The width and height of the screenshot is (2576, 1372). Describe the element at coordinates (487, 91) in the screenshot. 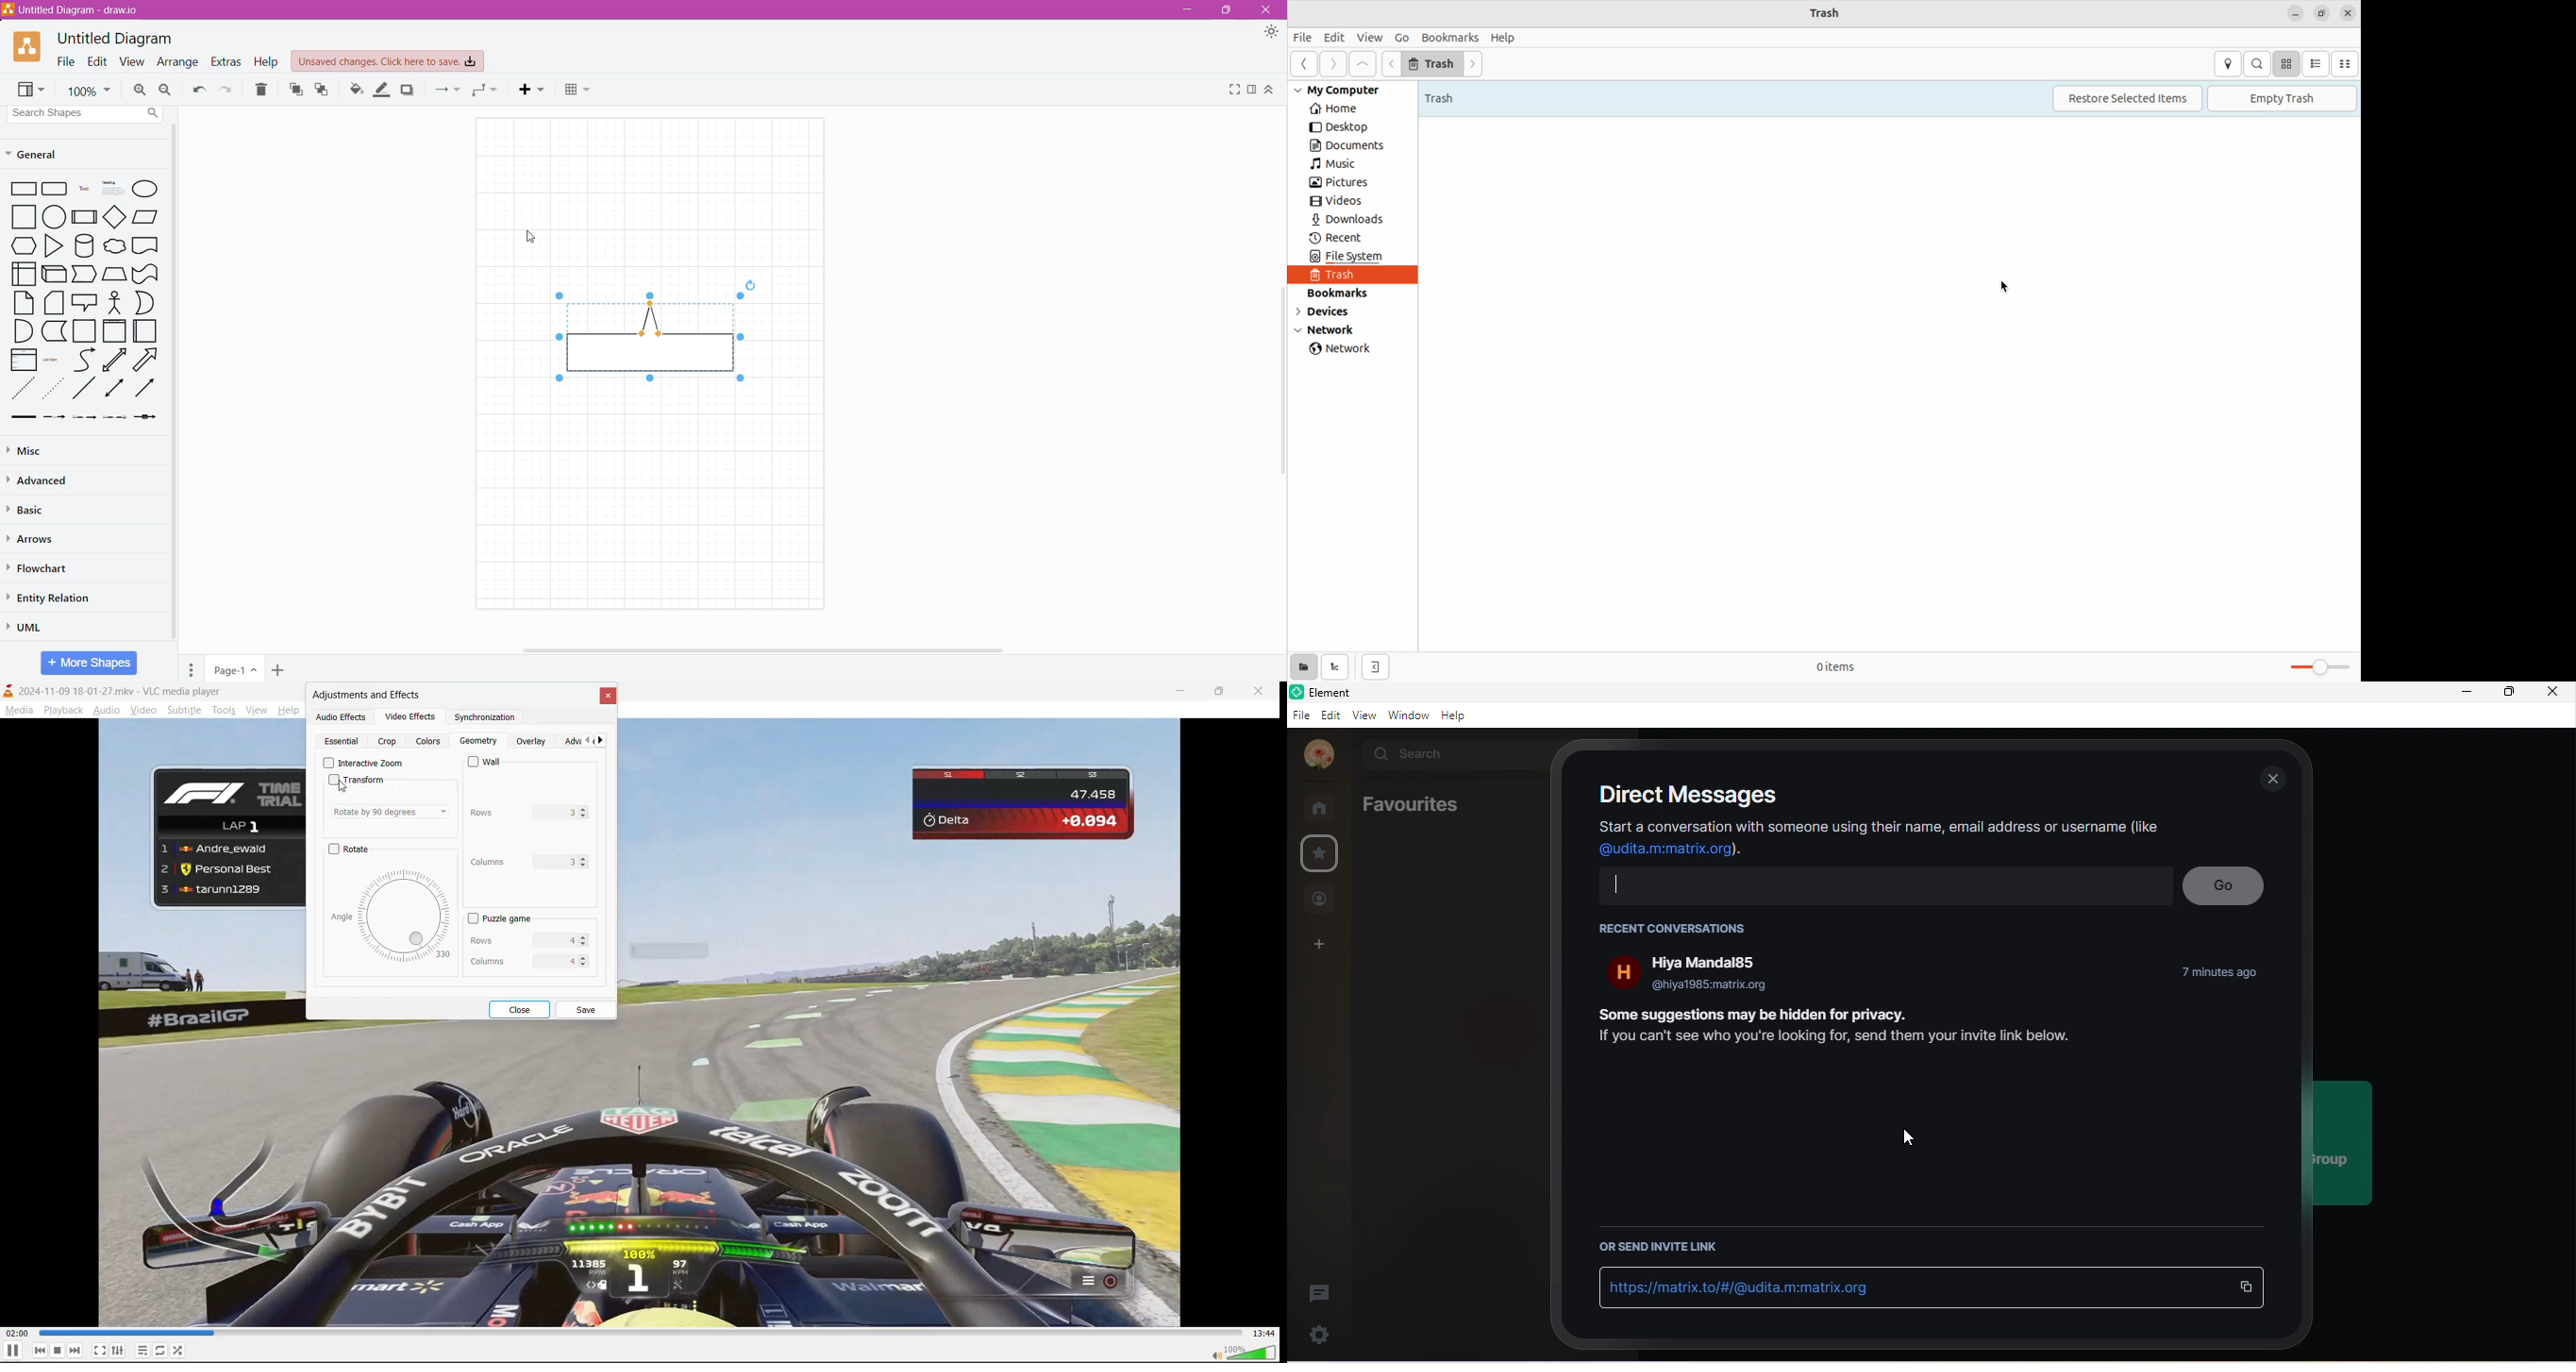

I see `Waypoints` at that location.